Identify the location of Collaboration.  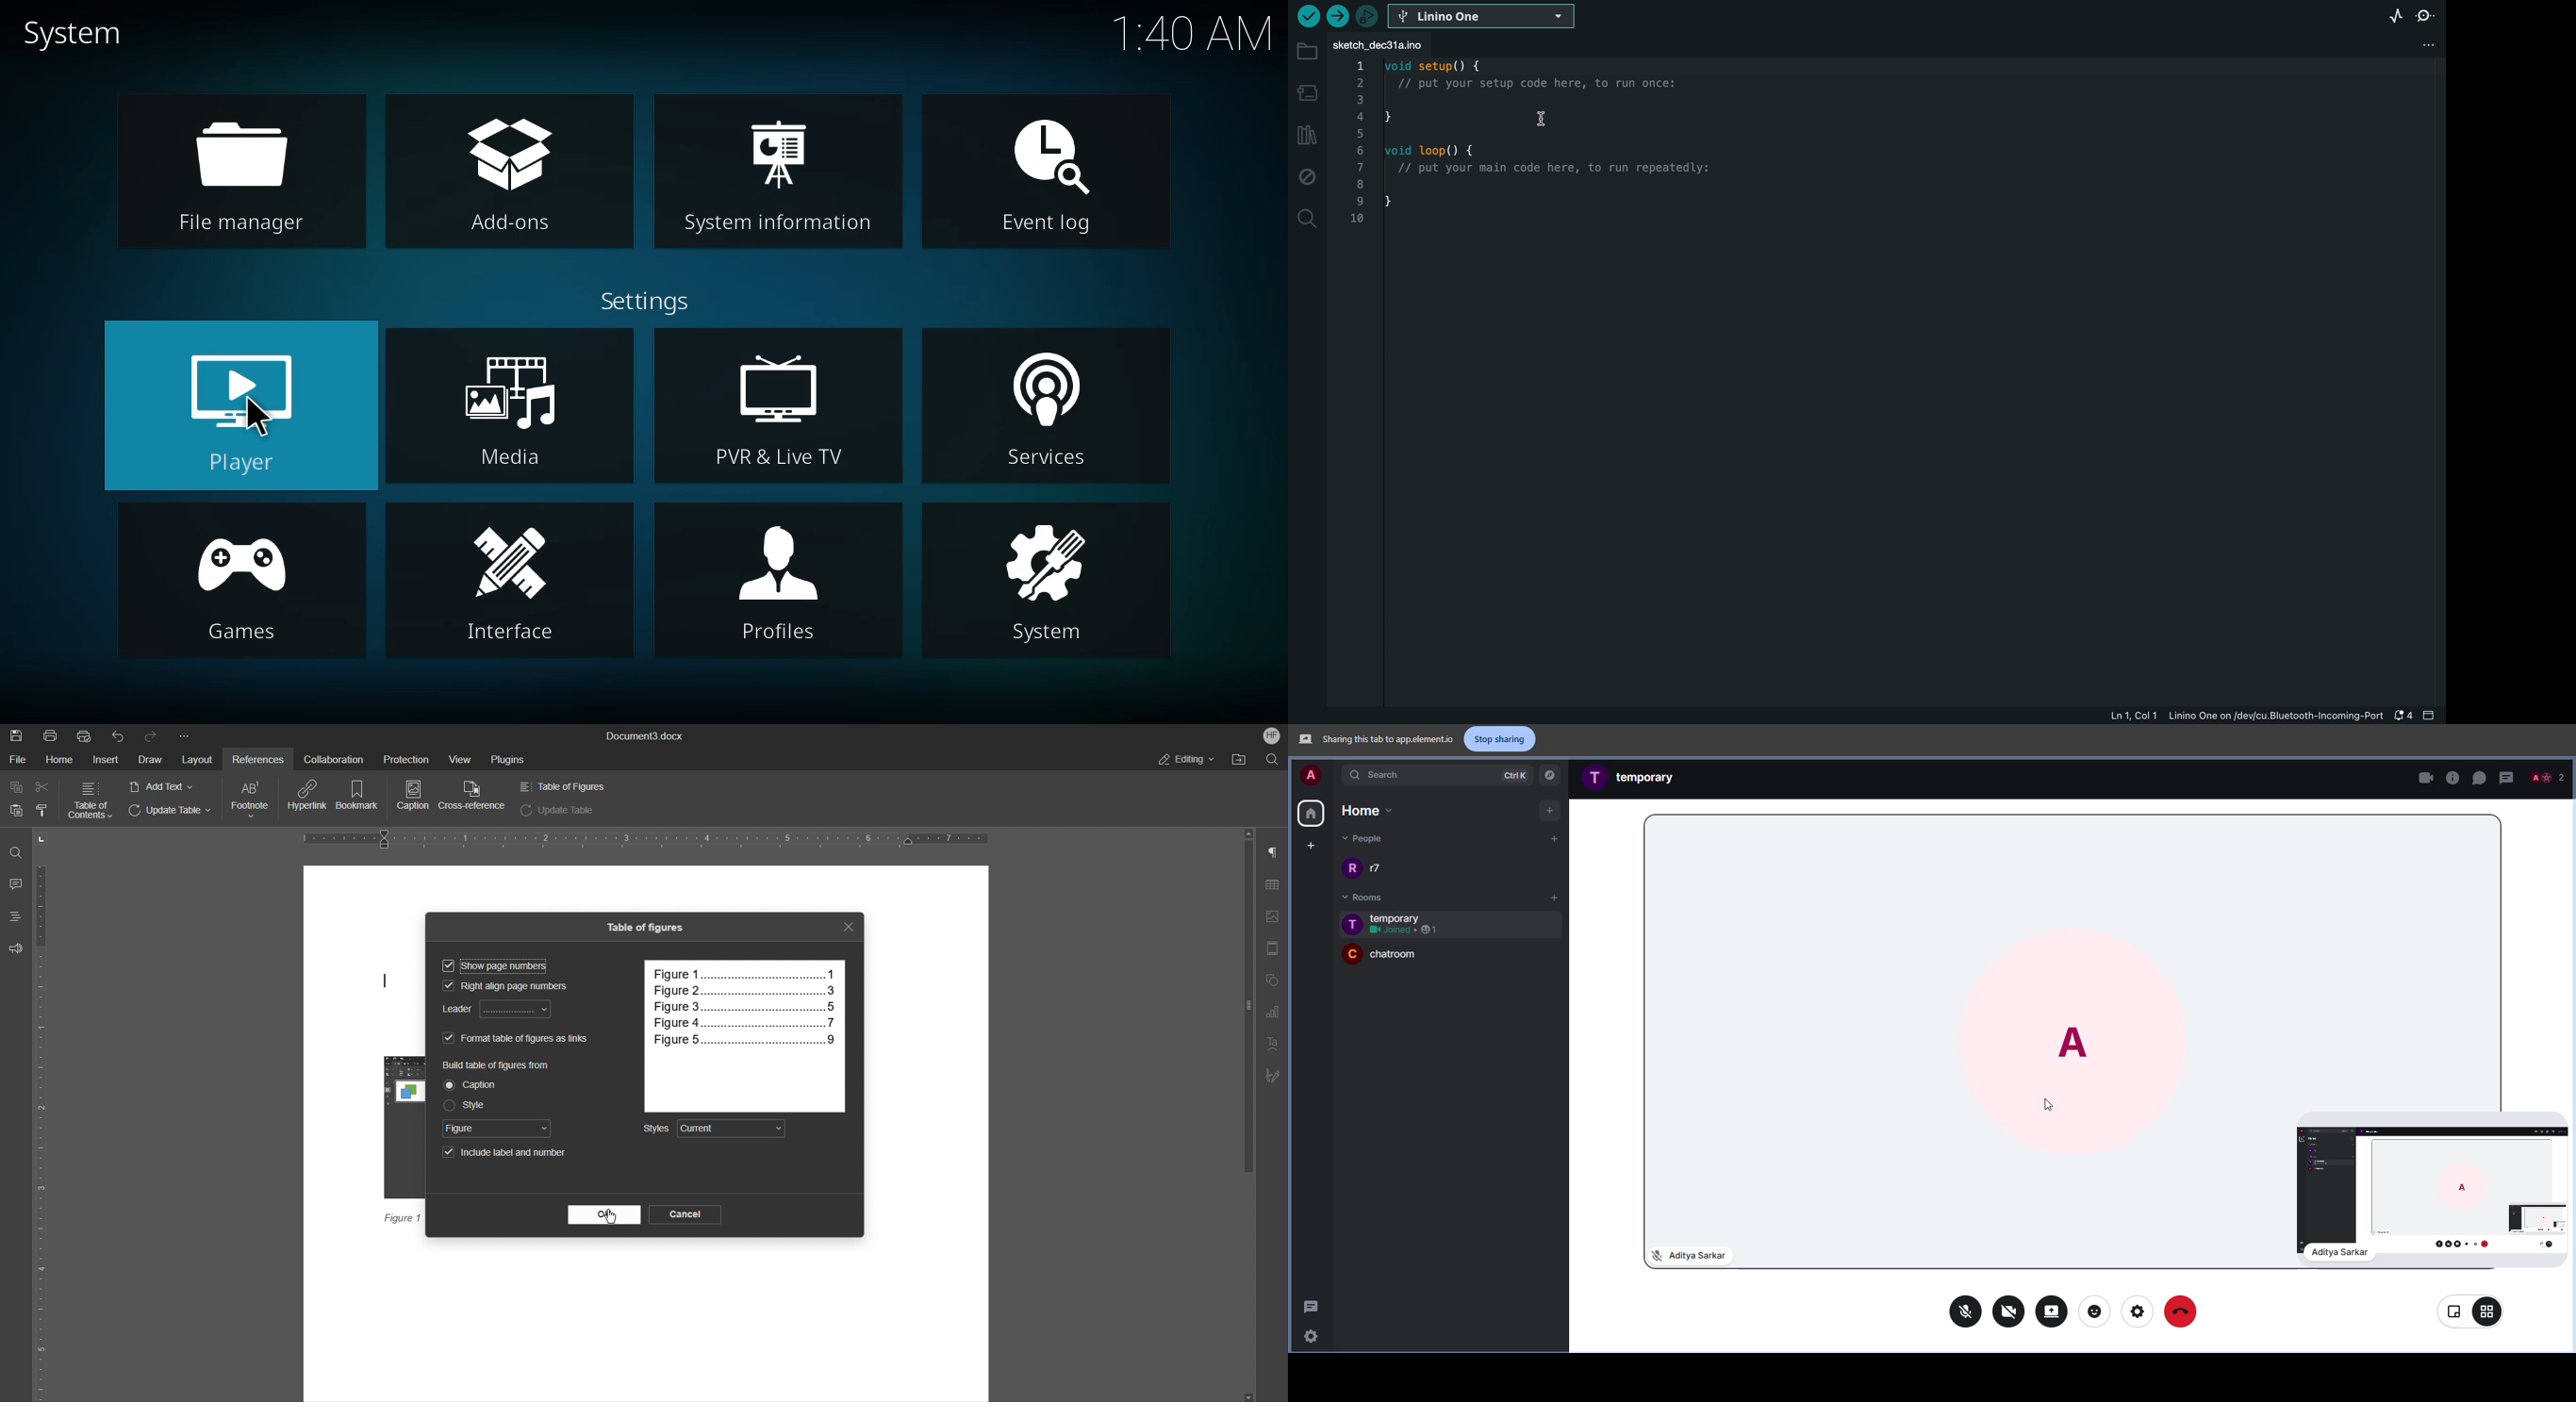
(331, 758).